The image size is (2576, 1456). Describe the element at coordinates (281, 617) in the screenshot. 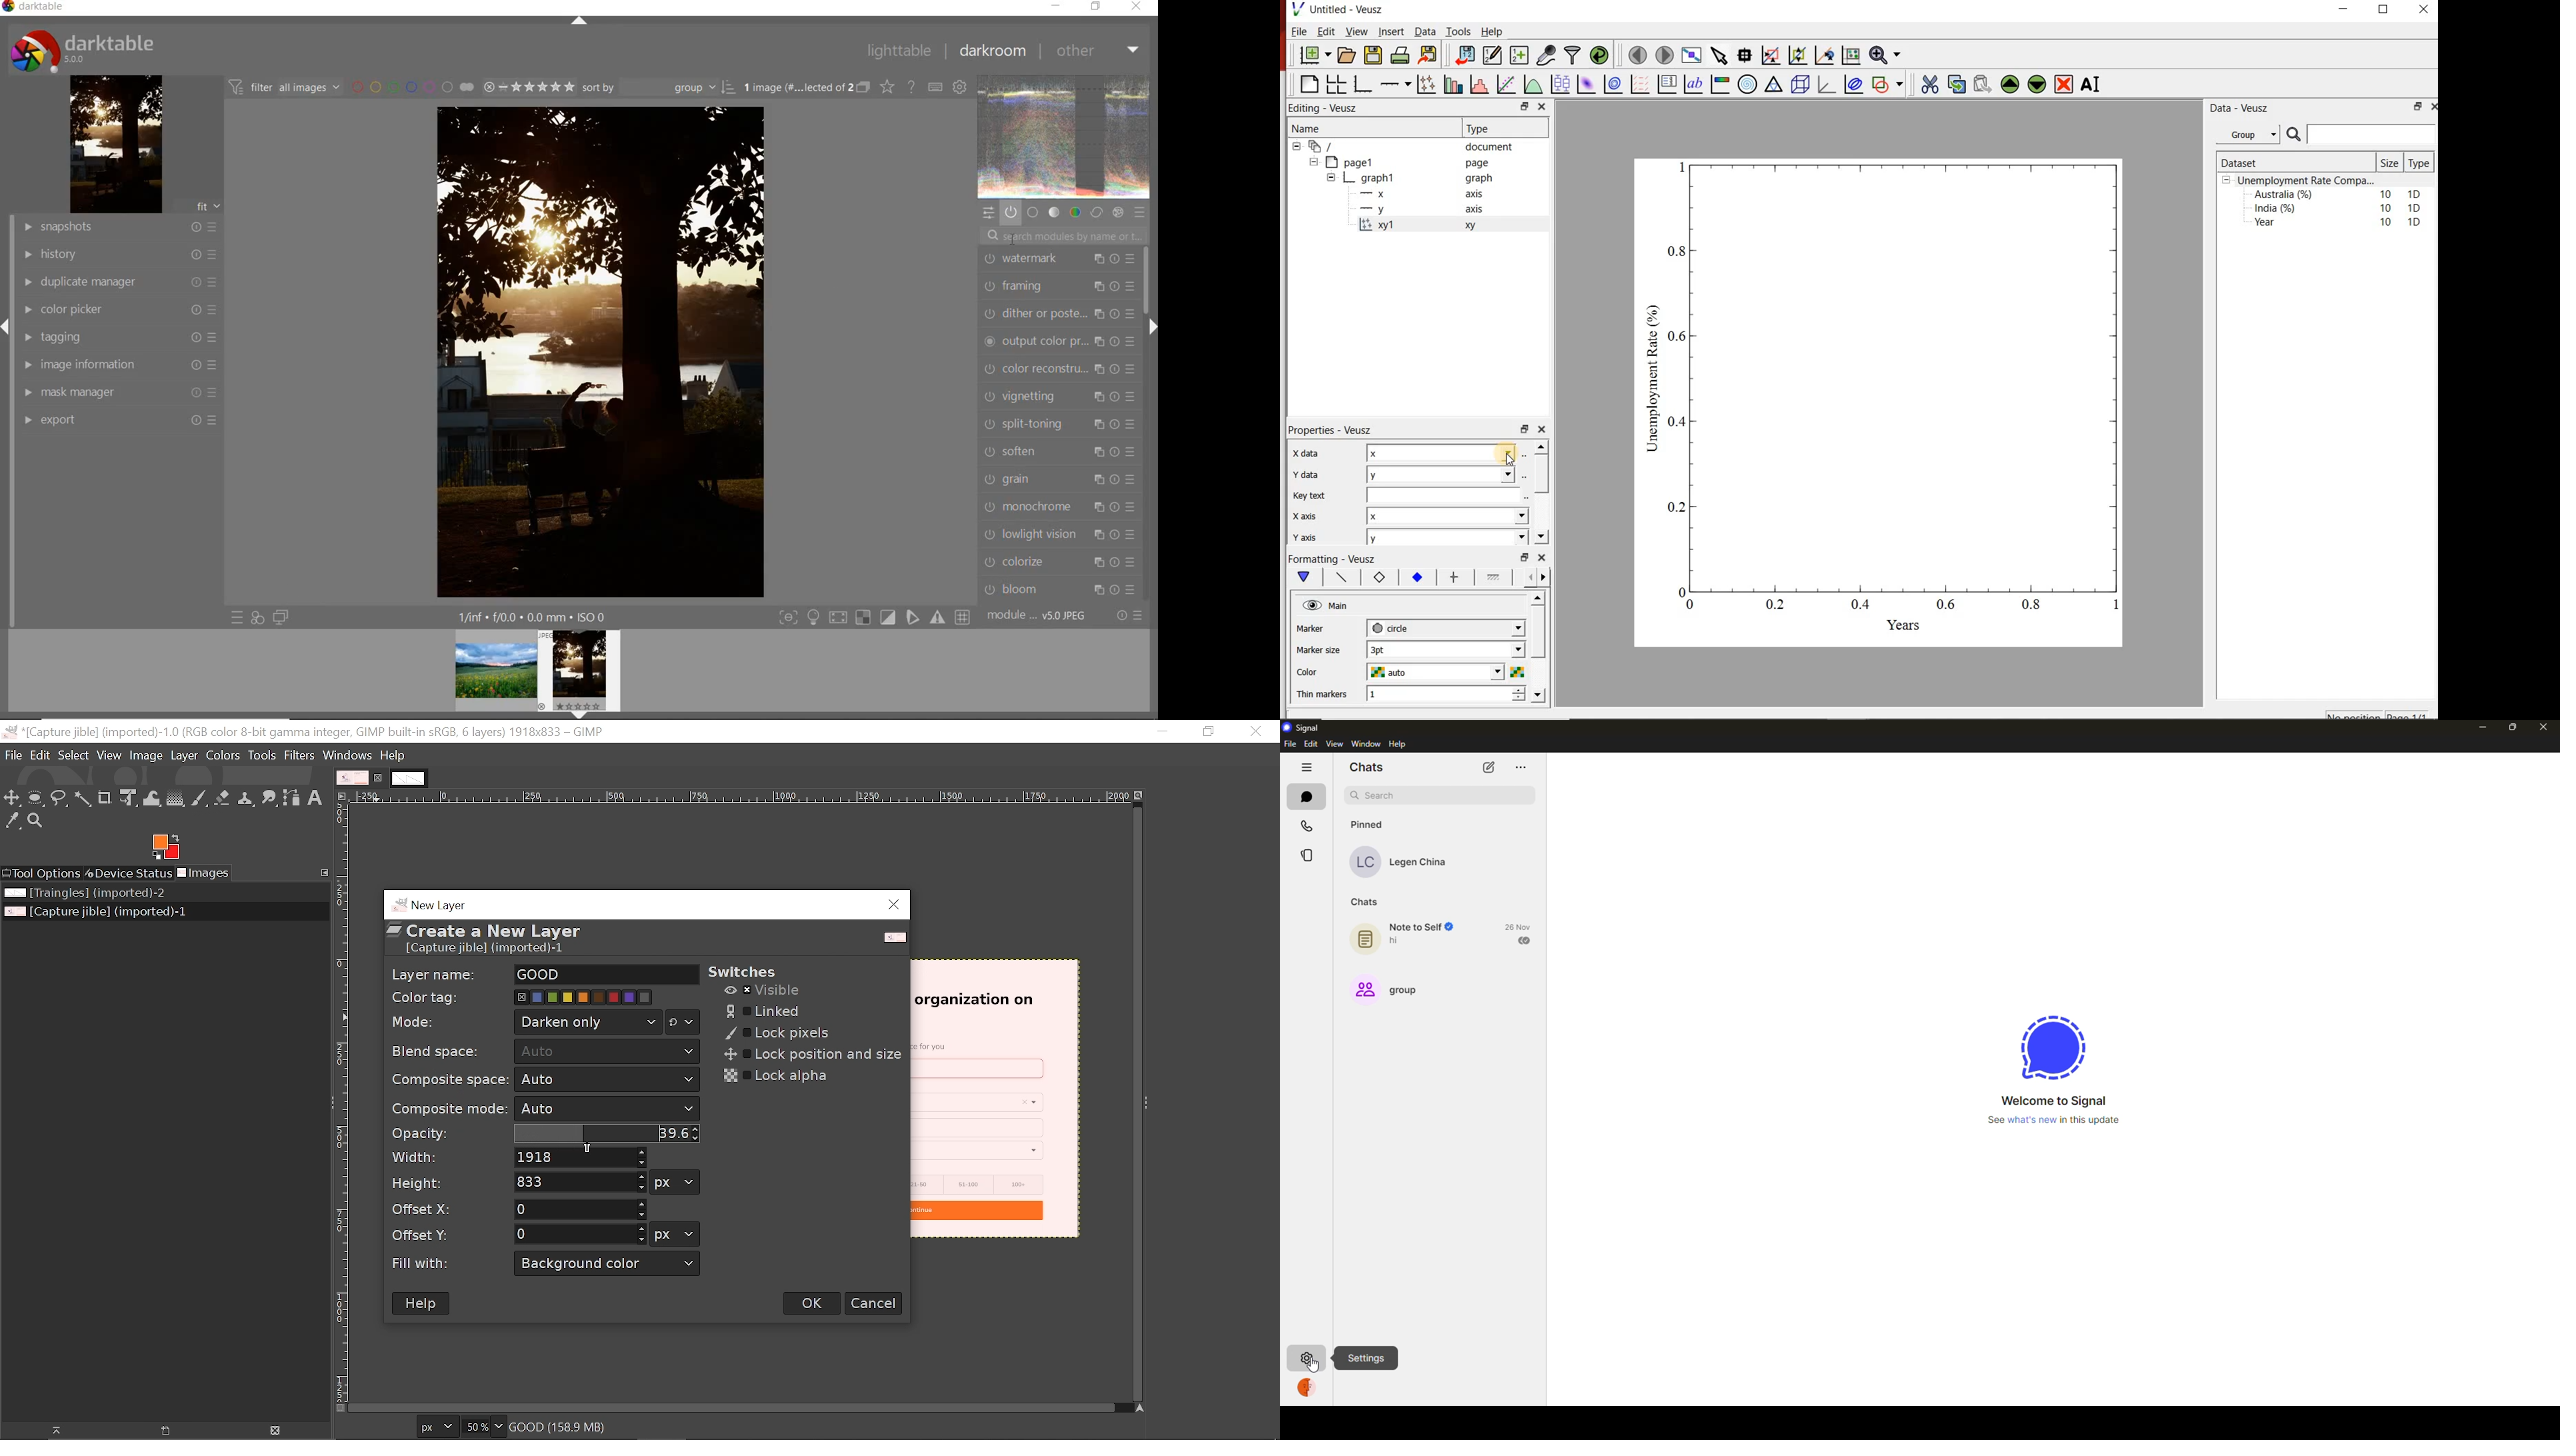

I see `display a second darkroom image widow` at that location.